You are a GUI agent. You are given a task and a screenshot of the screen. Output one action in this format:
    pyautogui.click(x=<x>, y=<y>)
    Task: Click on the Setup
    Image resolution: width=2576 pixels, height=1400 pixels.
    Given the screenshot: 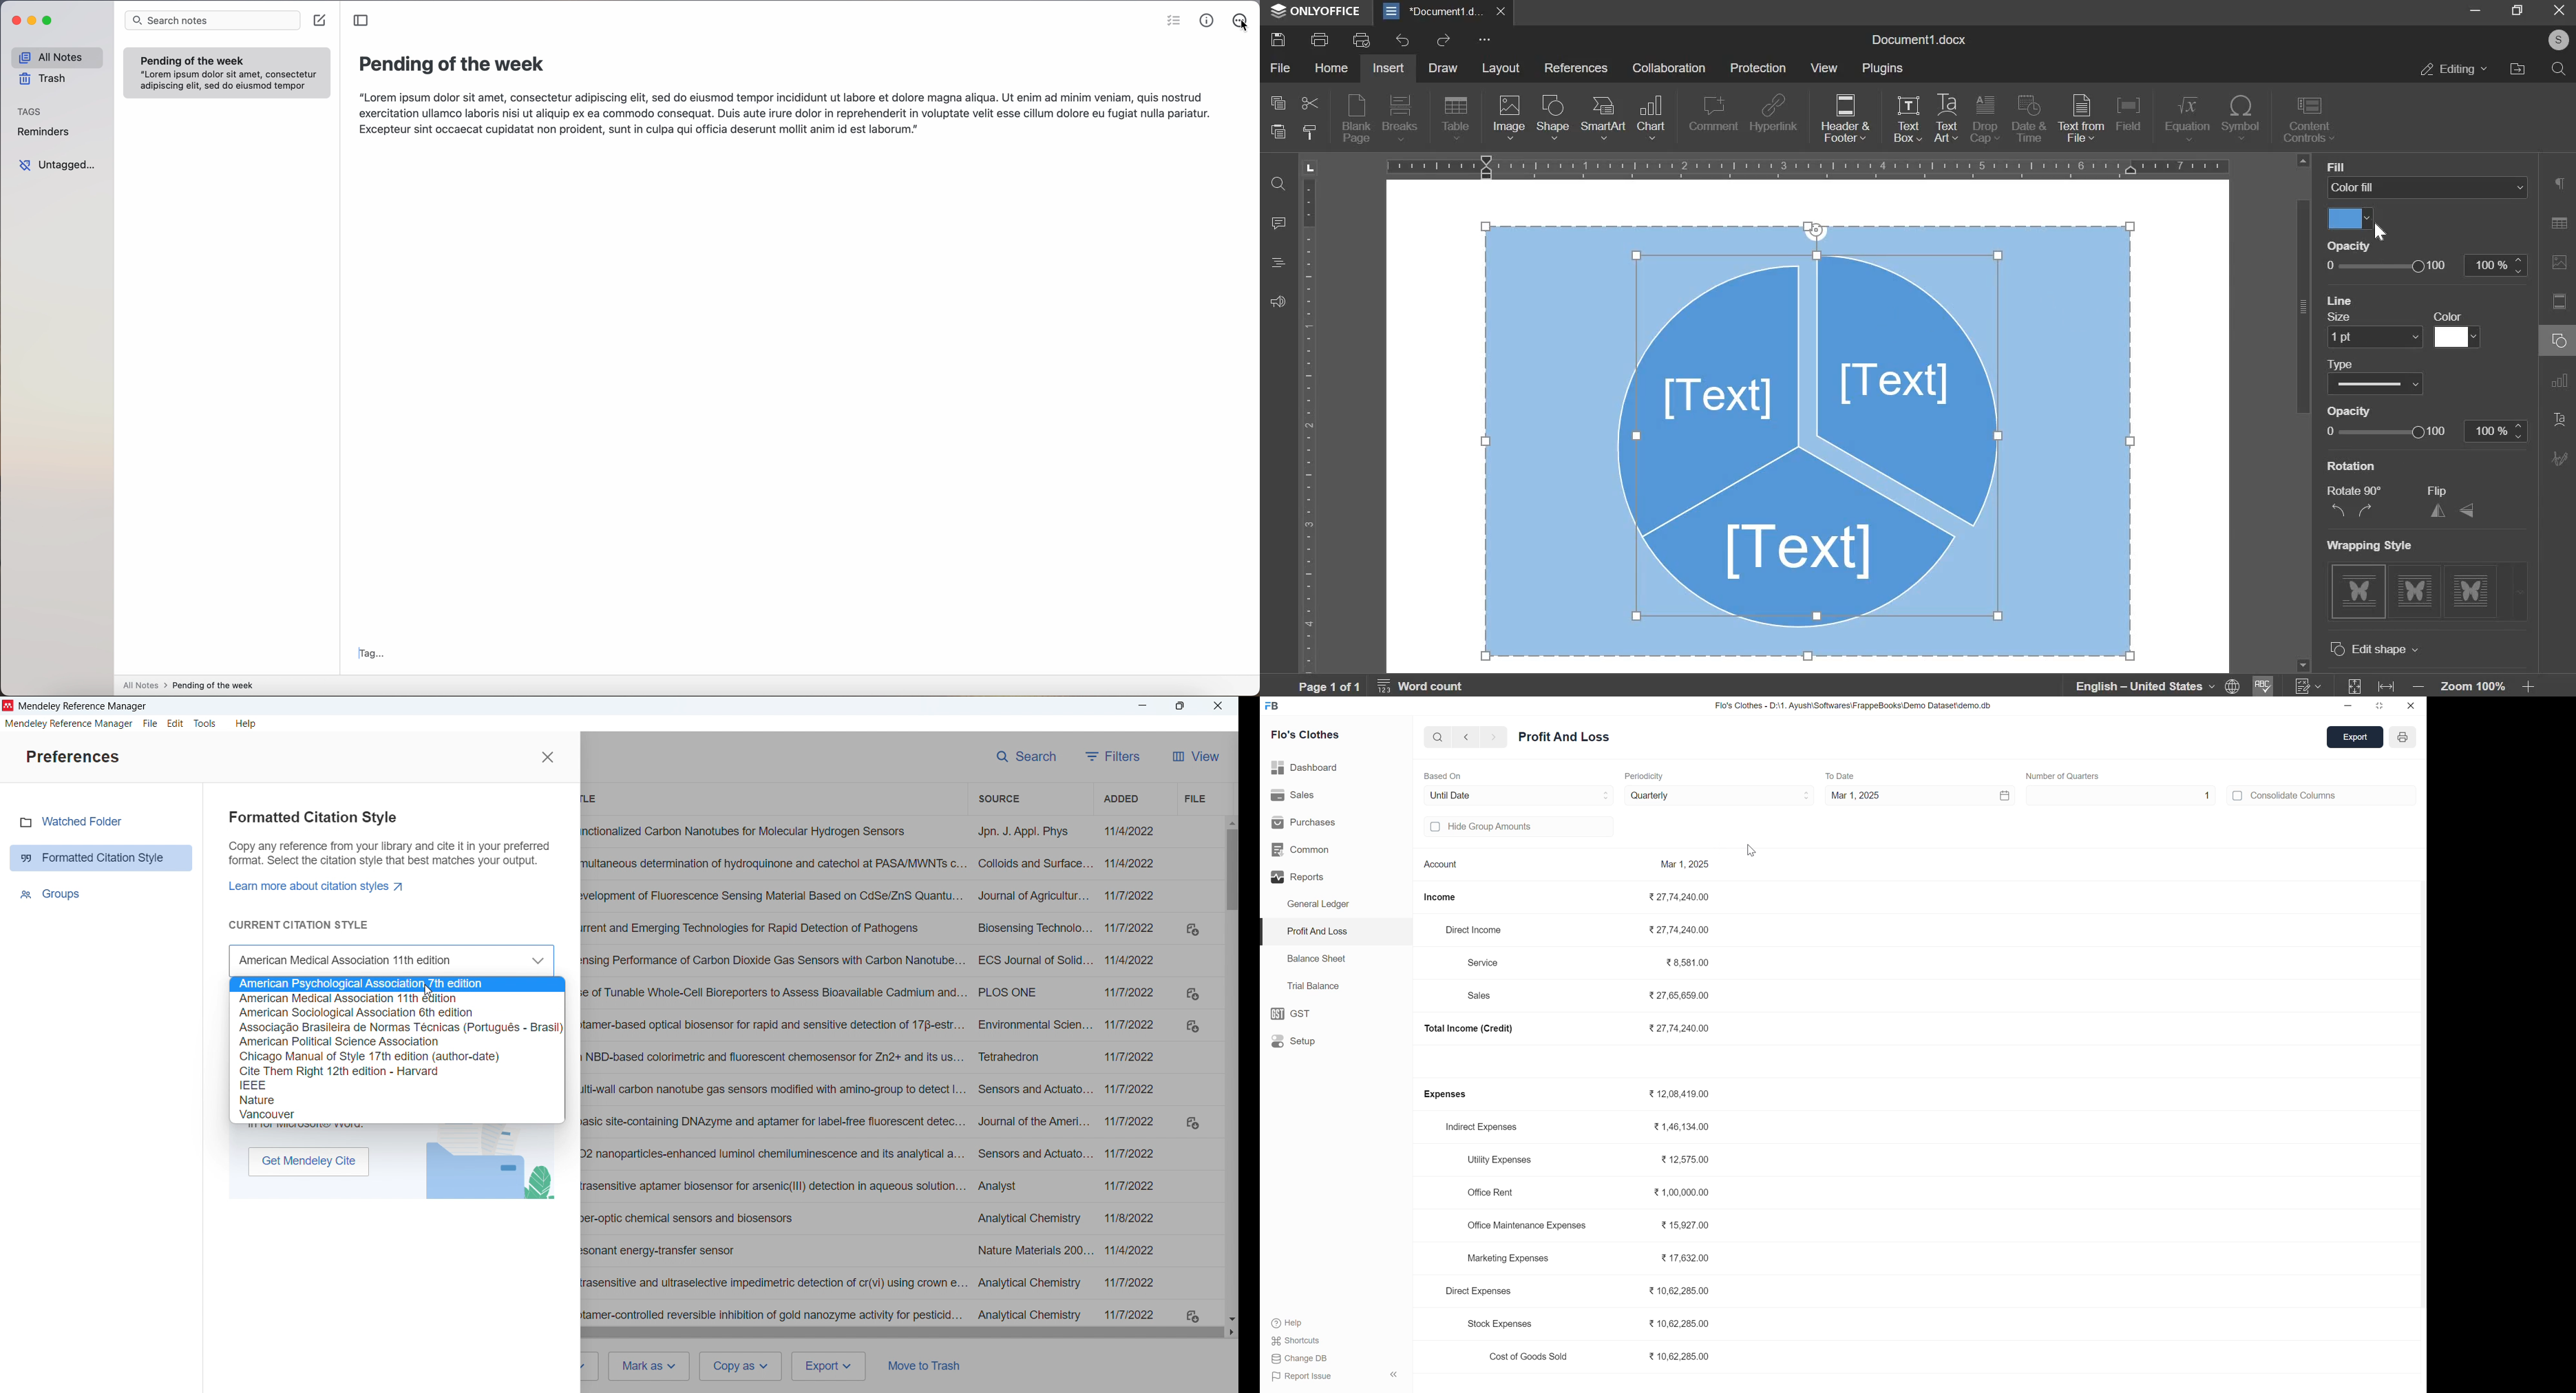 What is the action you would take?
    pyautogui.click(x=1299, y=1039)
    